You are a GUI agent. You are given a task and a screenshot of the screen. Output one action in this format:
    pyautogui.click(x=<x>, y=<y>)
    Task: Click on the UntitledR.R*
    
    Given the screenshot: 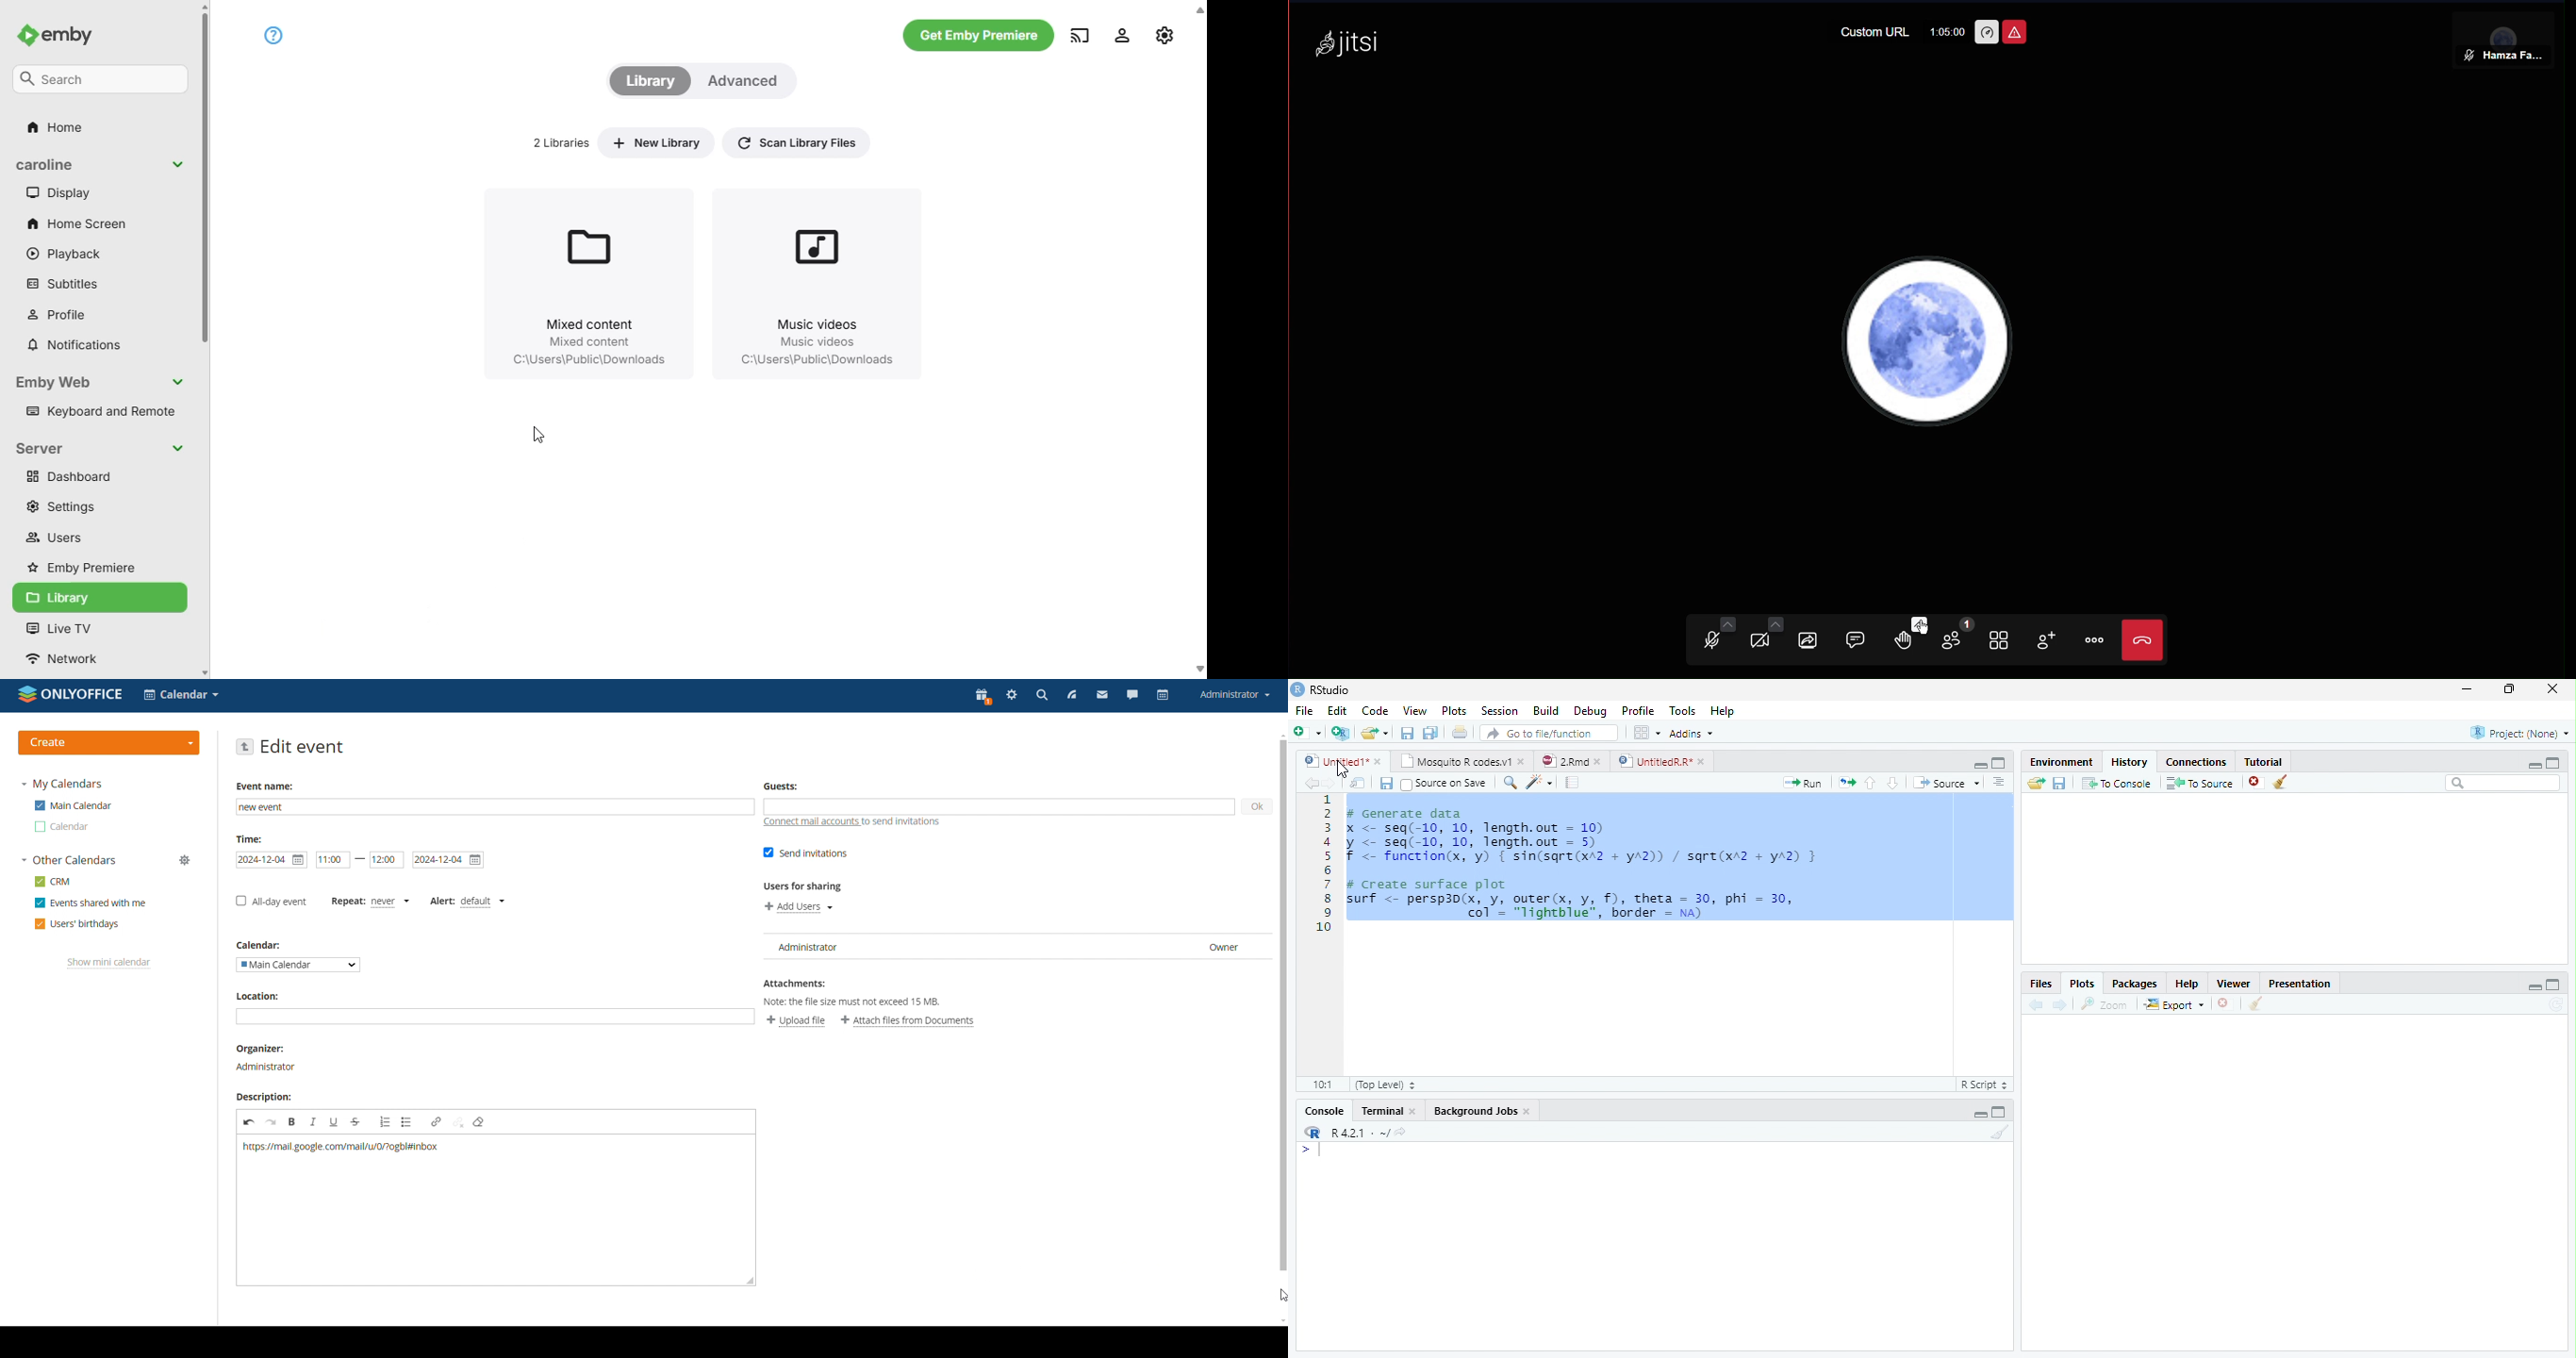 What is the action you would take?
    pyautogui.click(x=1653, y=761)
    